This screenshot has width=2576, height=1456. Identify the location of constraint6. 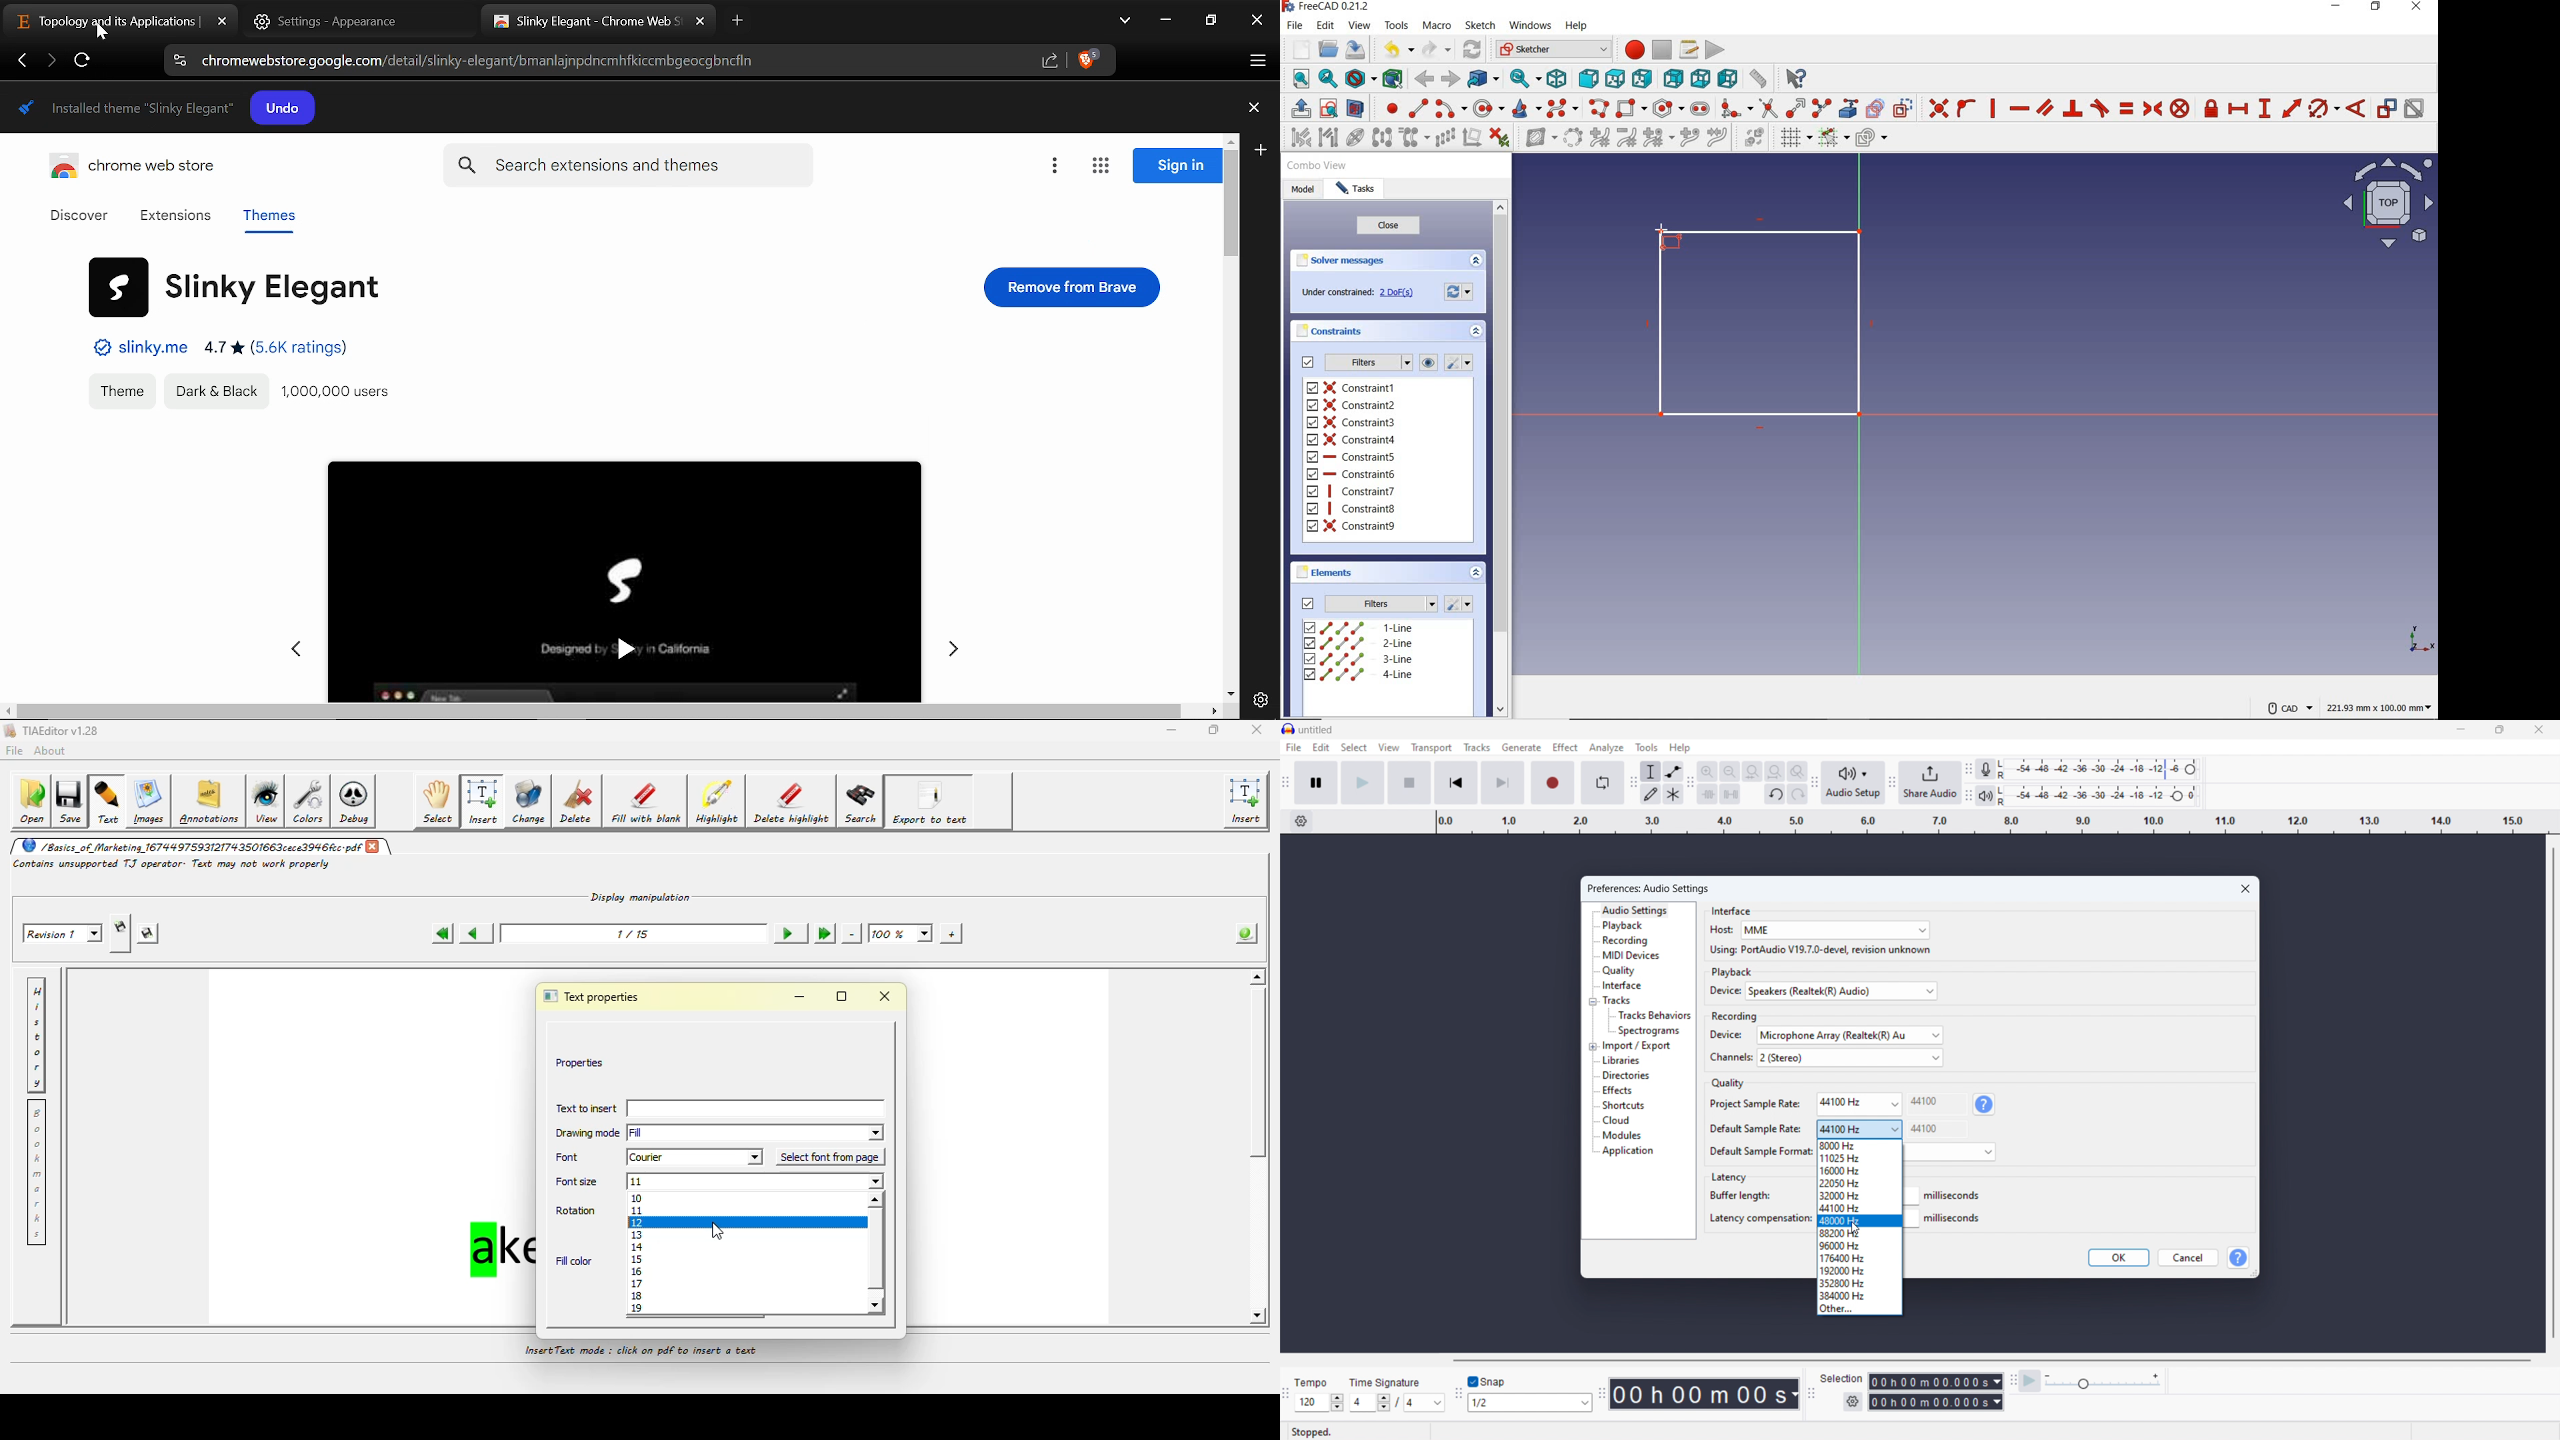
(1351, 474).